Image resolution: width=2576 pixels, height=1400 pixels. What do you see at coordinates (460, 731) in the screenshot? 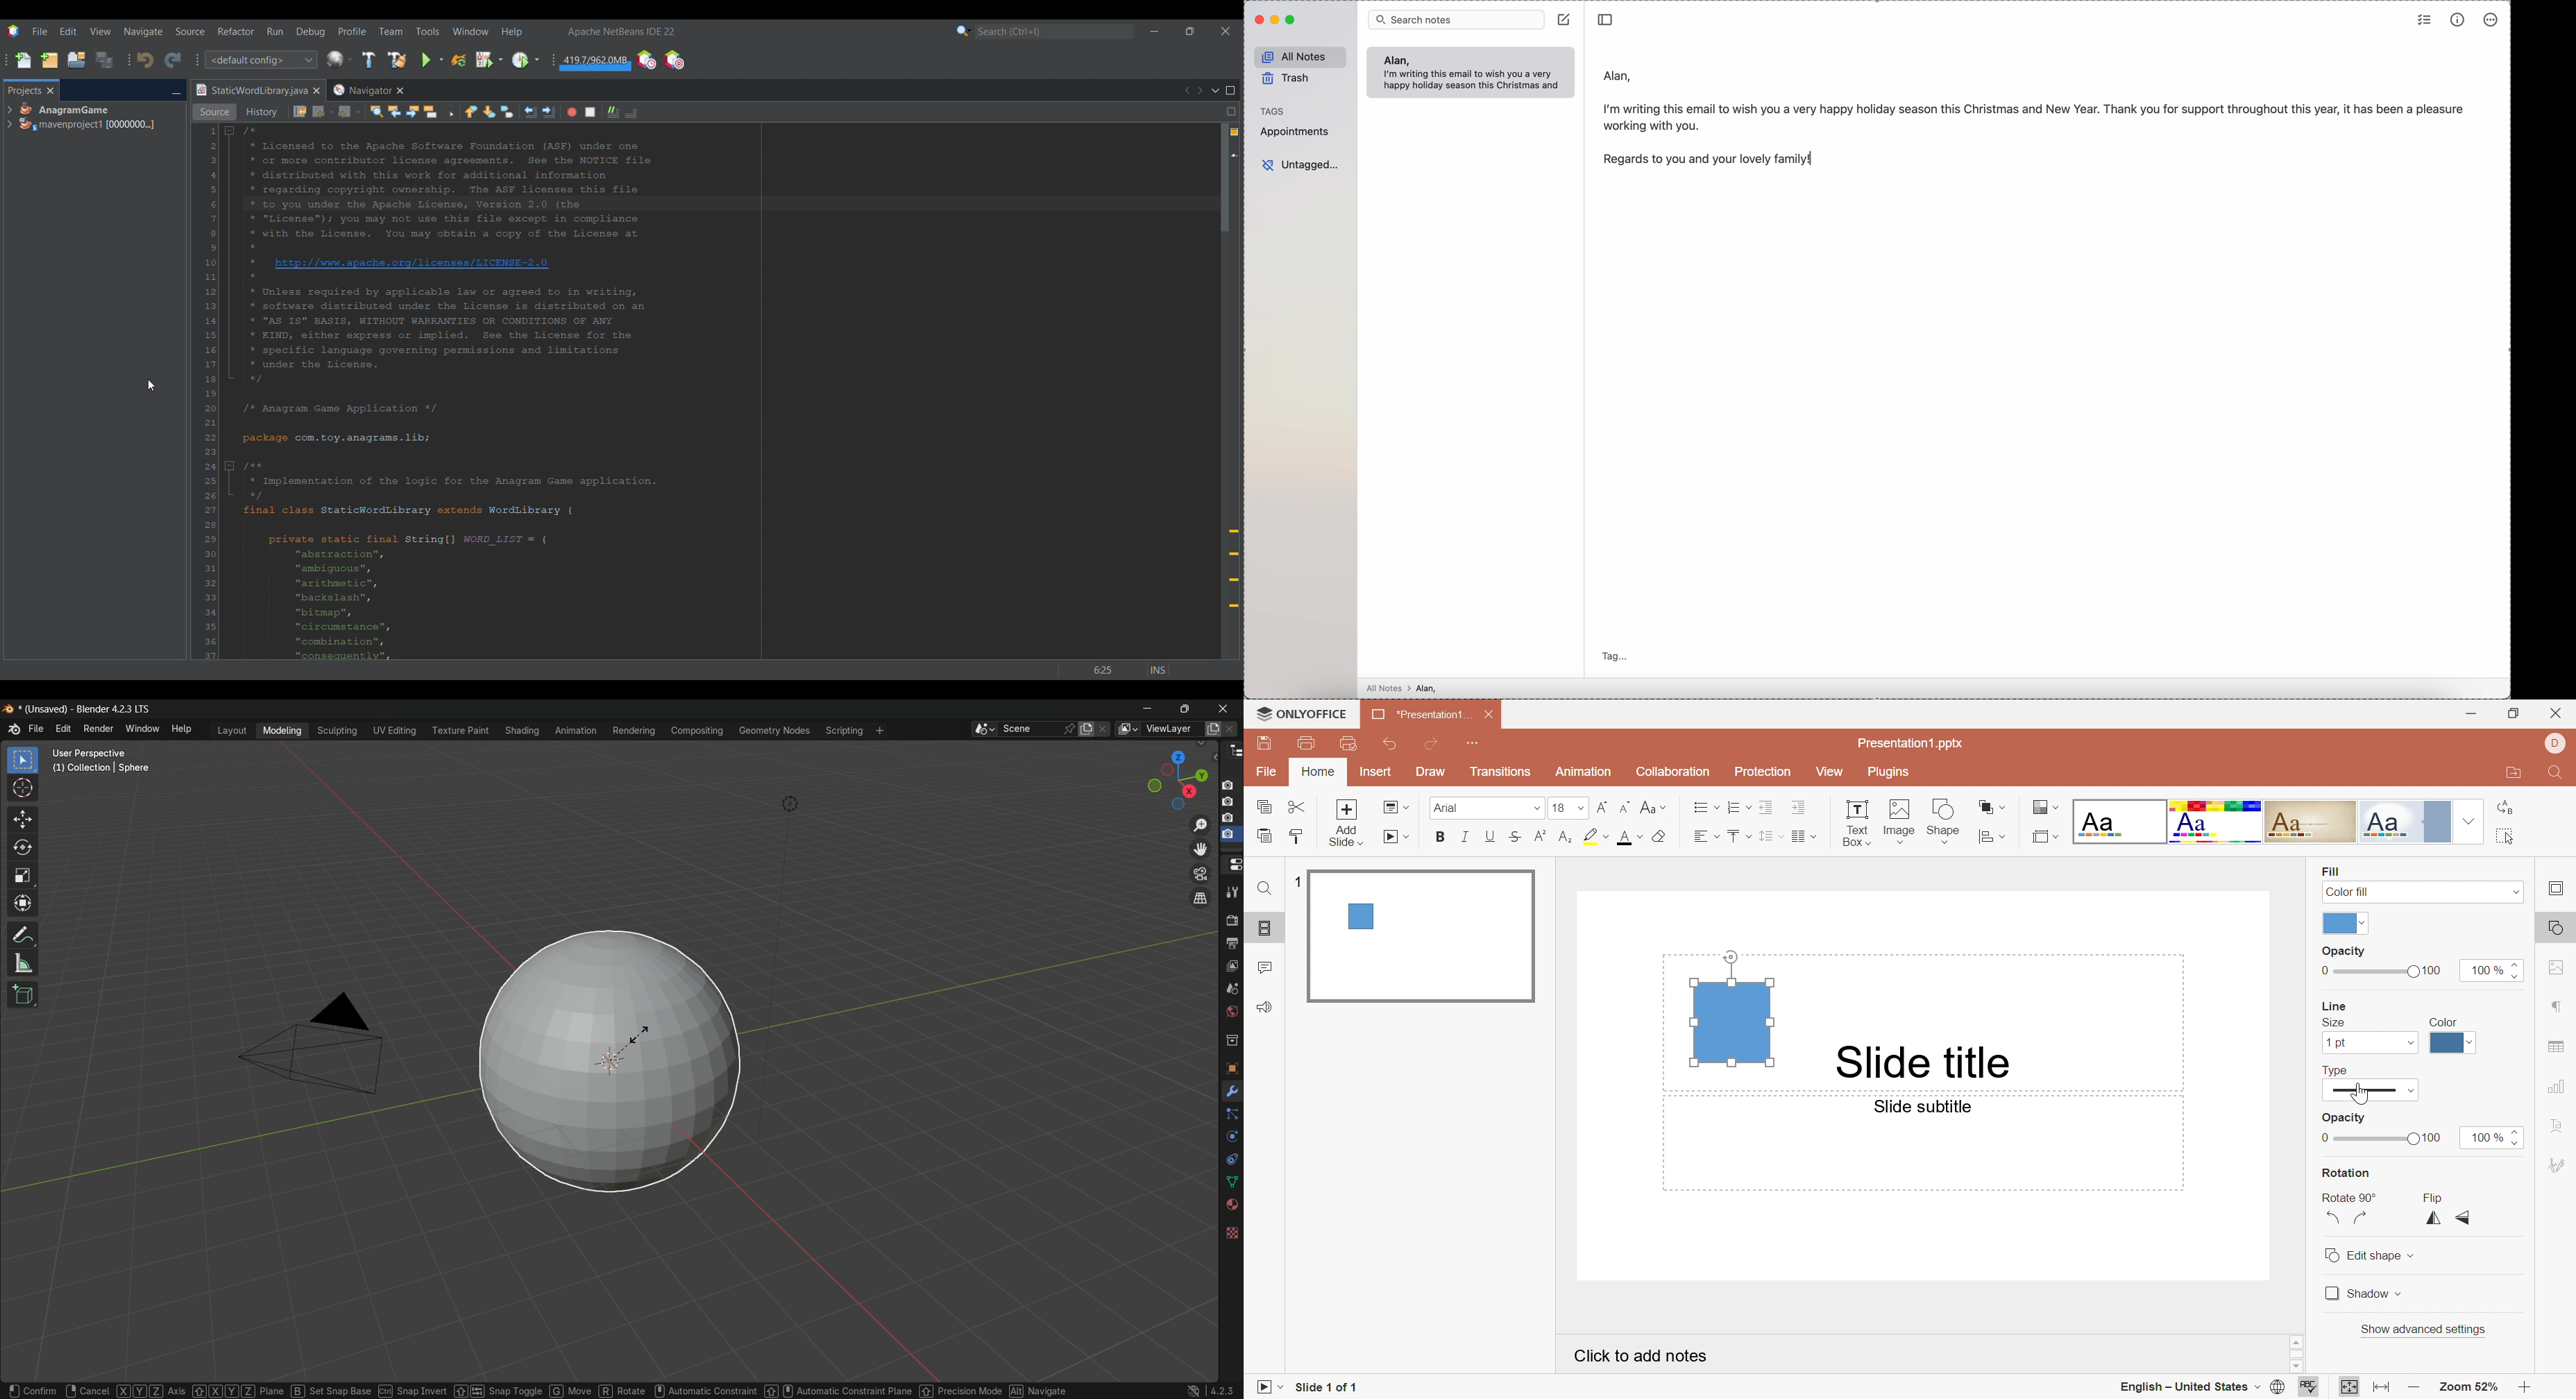
I see `texture paint menu` at bounding box center [460, 731].